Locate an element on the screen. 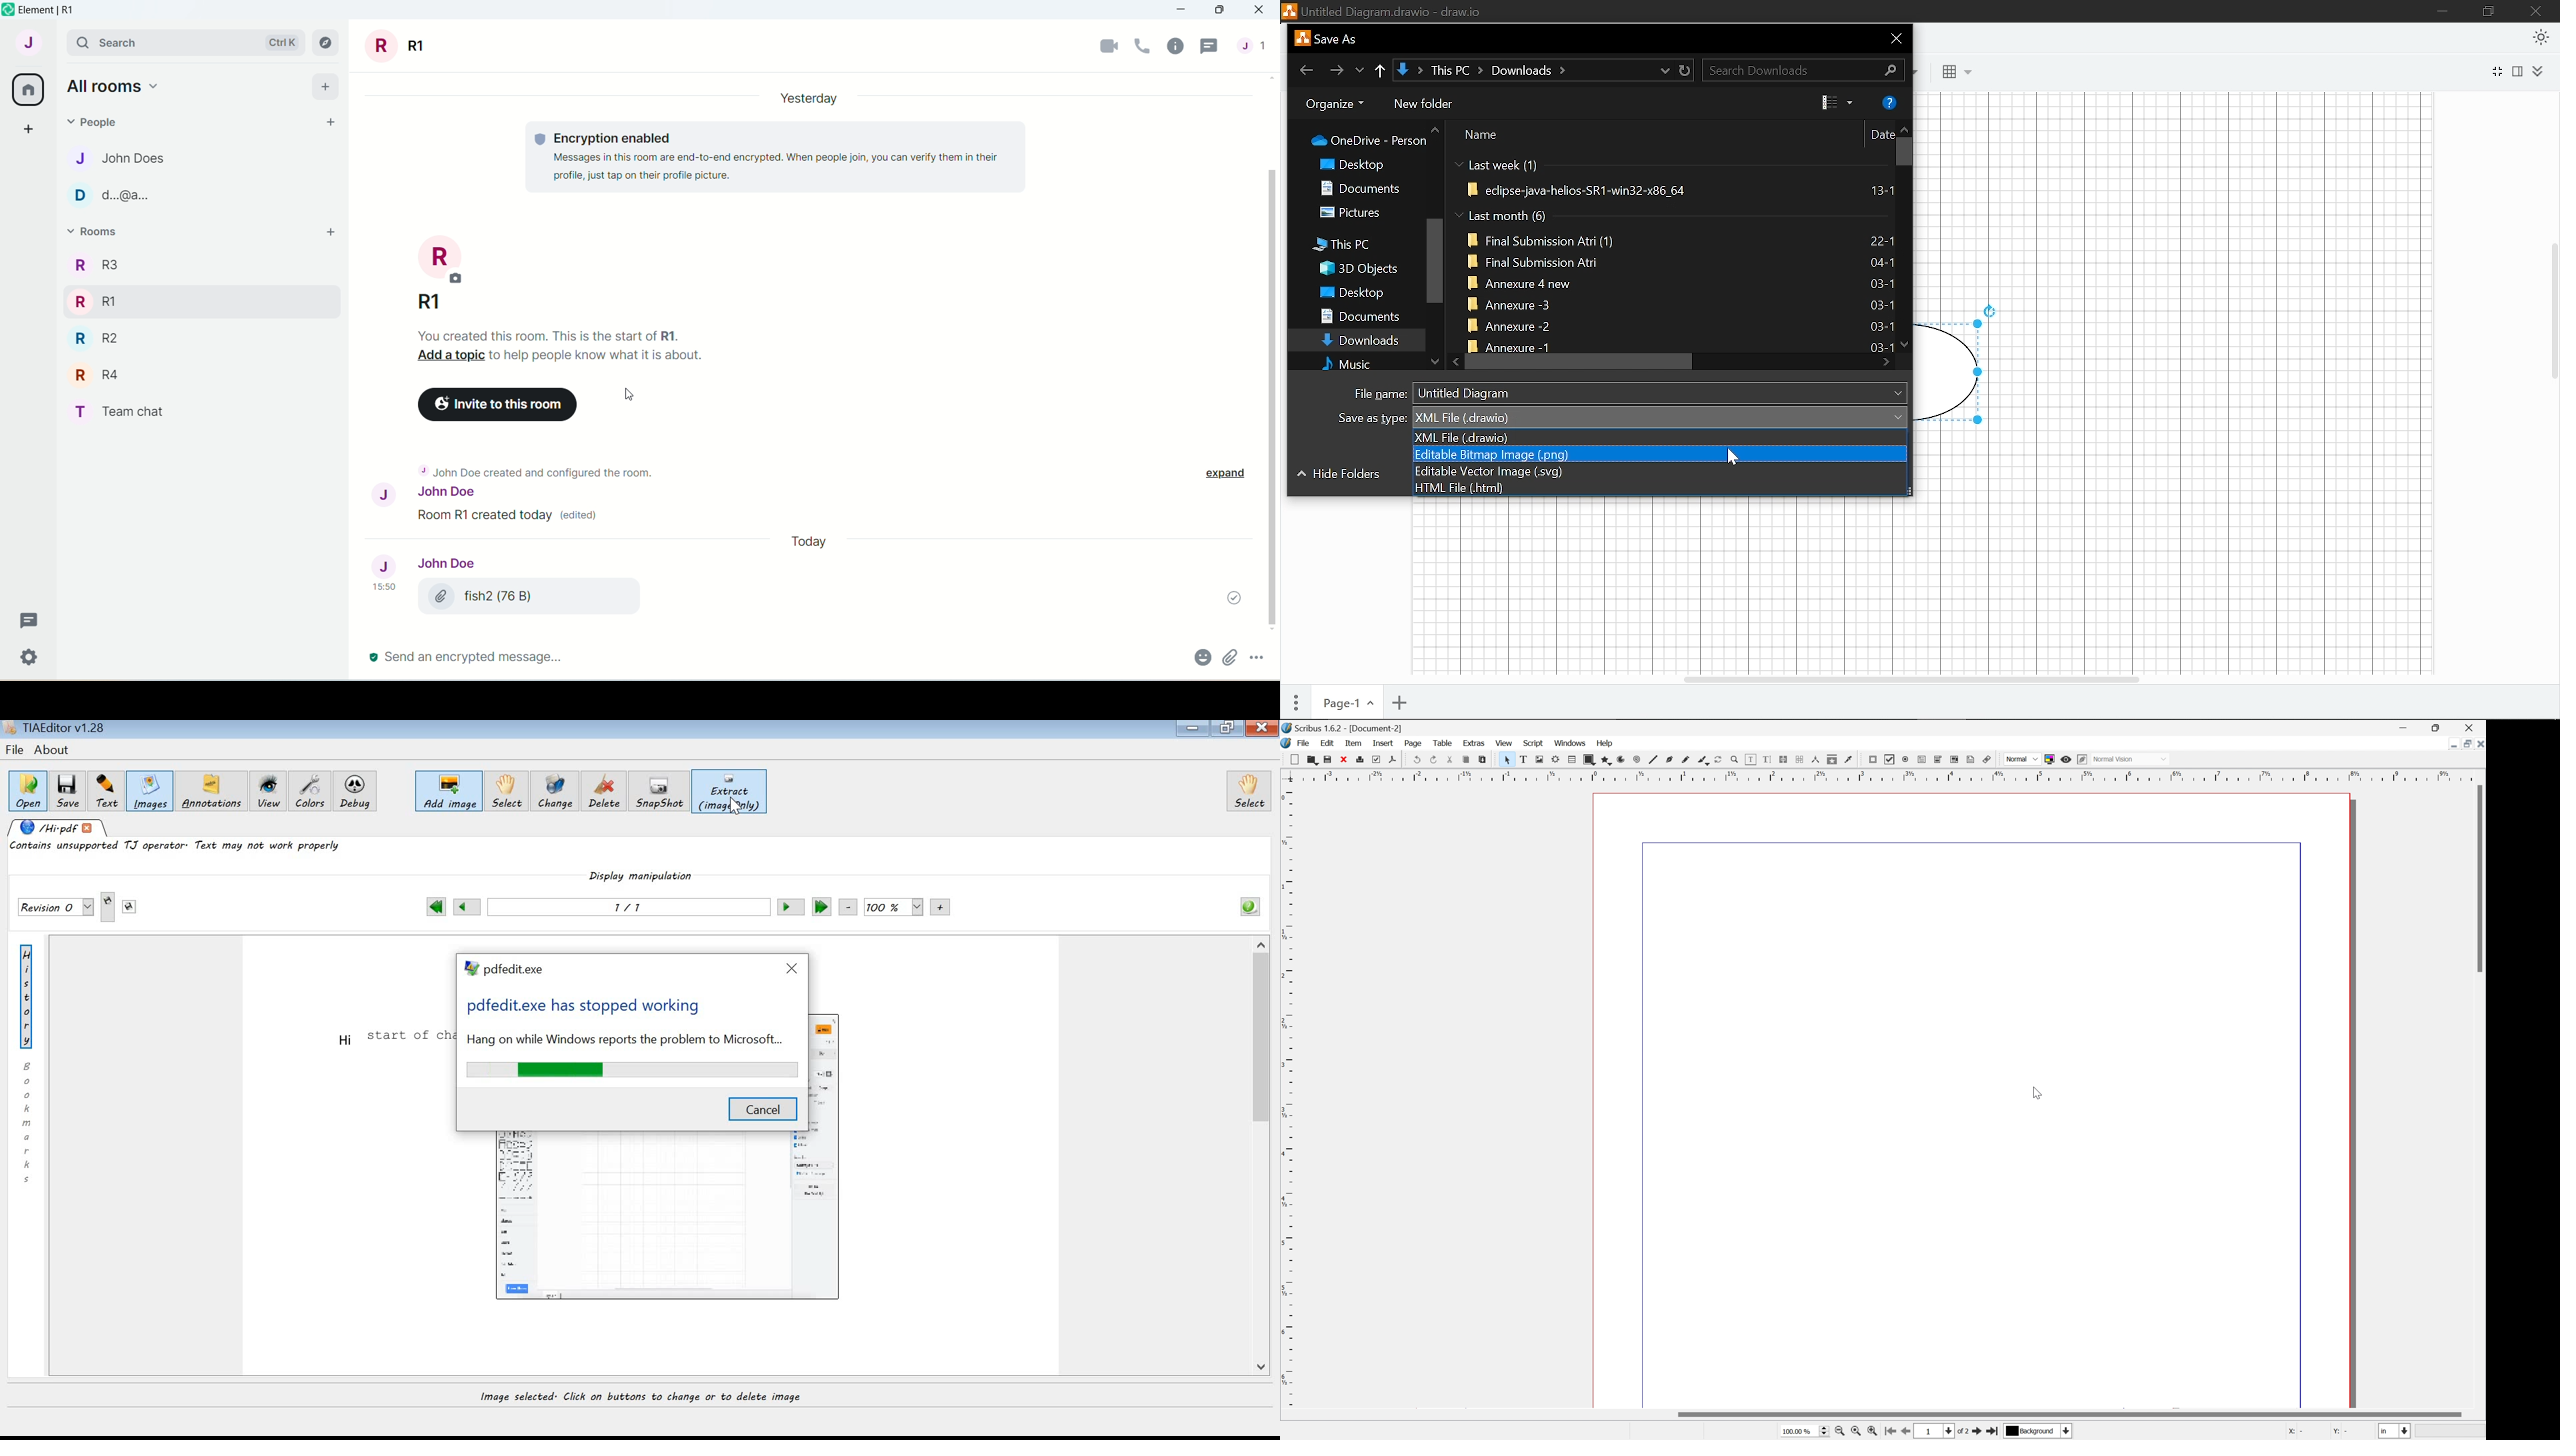 The height and width of the screenshot is (1456, 2576). Cut is located at coordinates (1452, 760).